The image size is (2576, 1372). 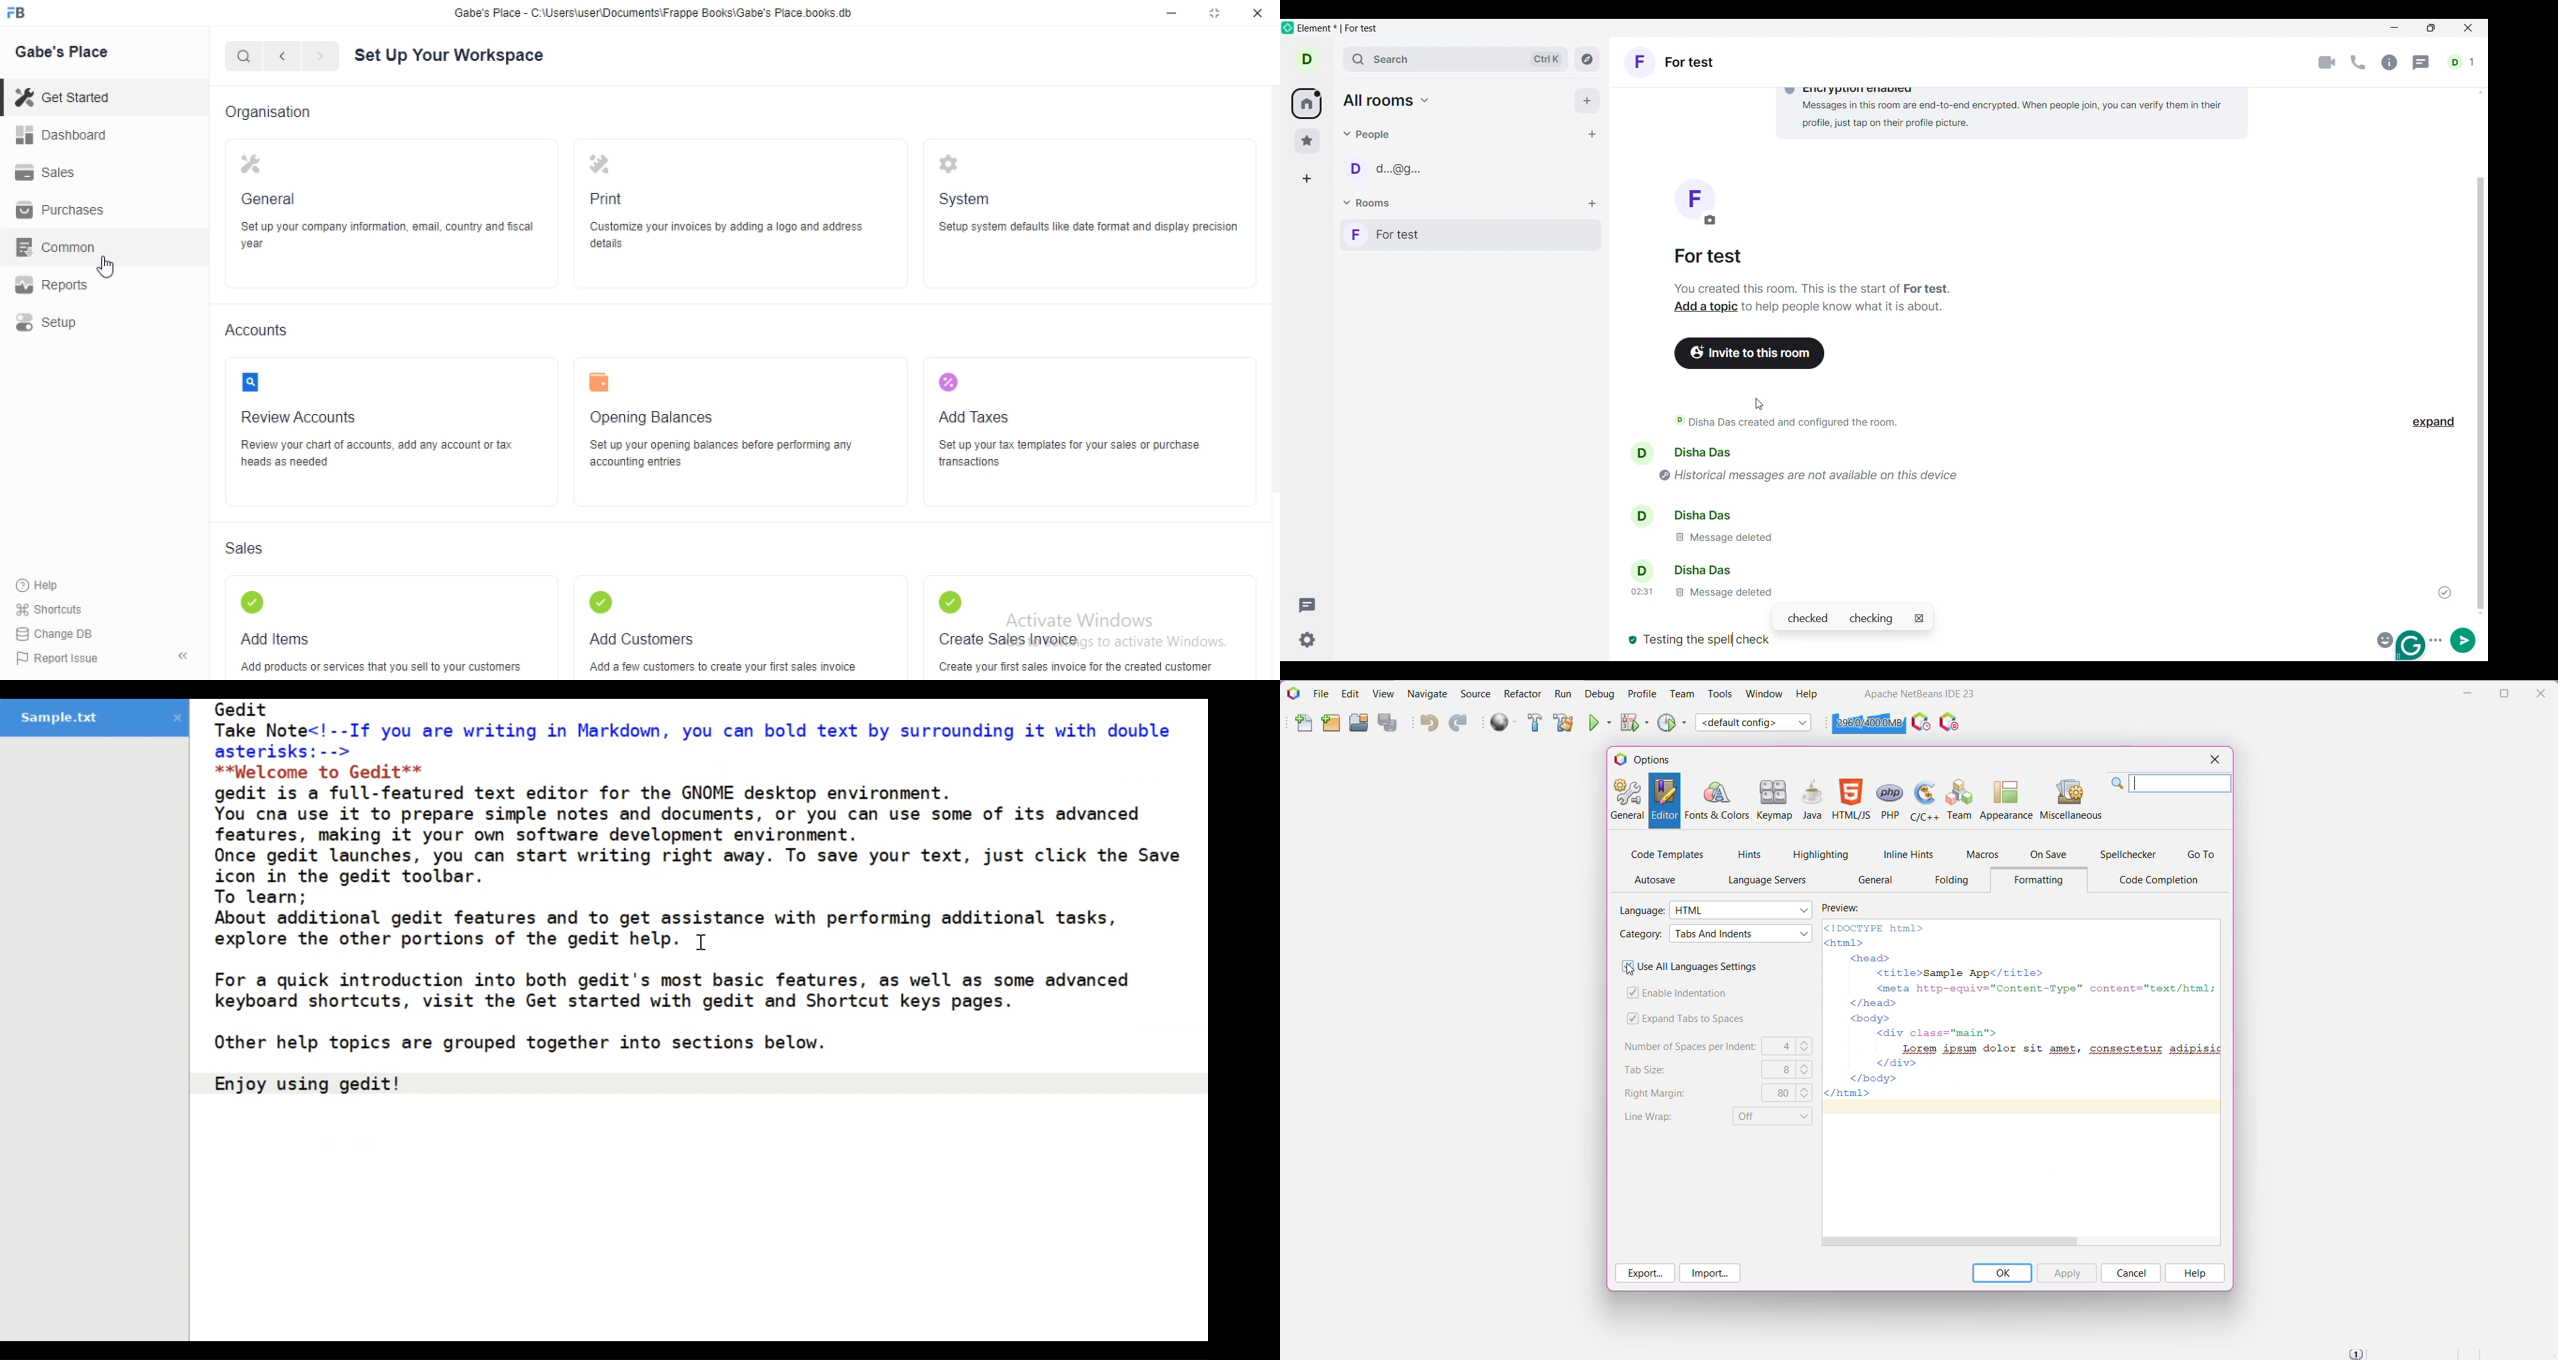 I want to click on Print, so click(x=602, y=198).